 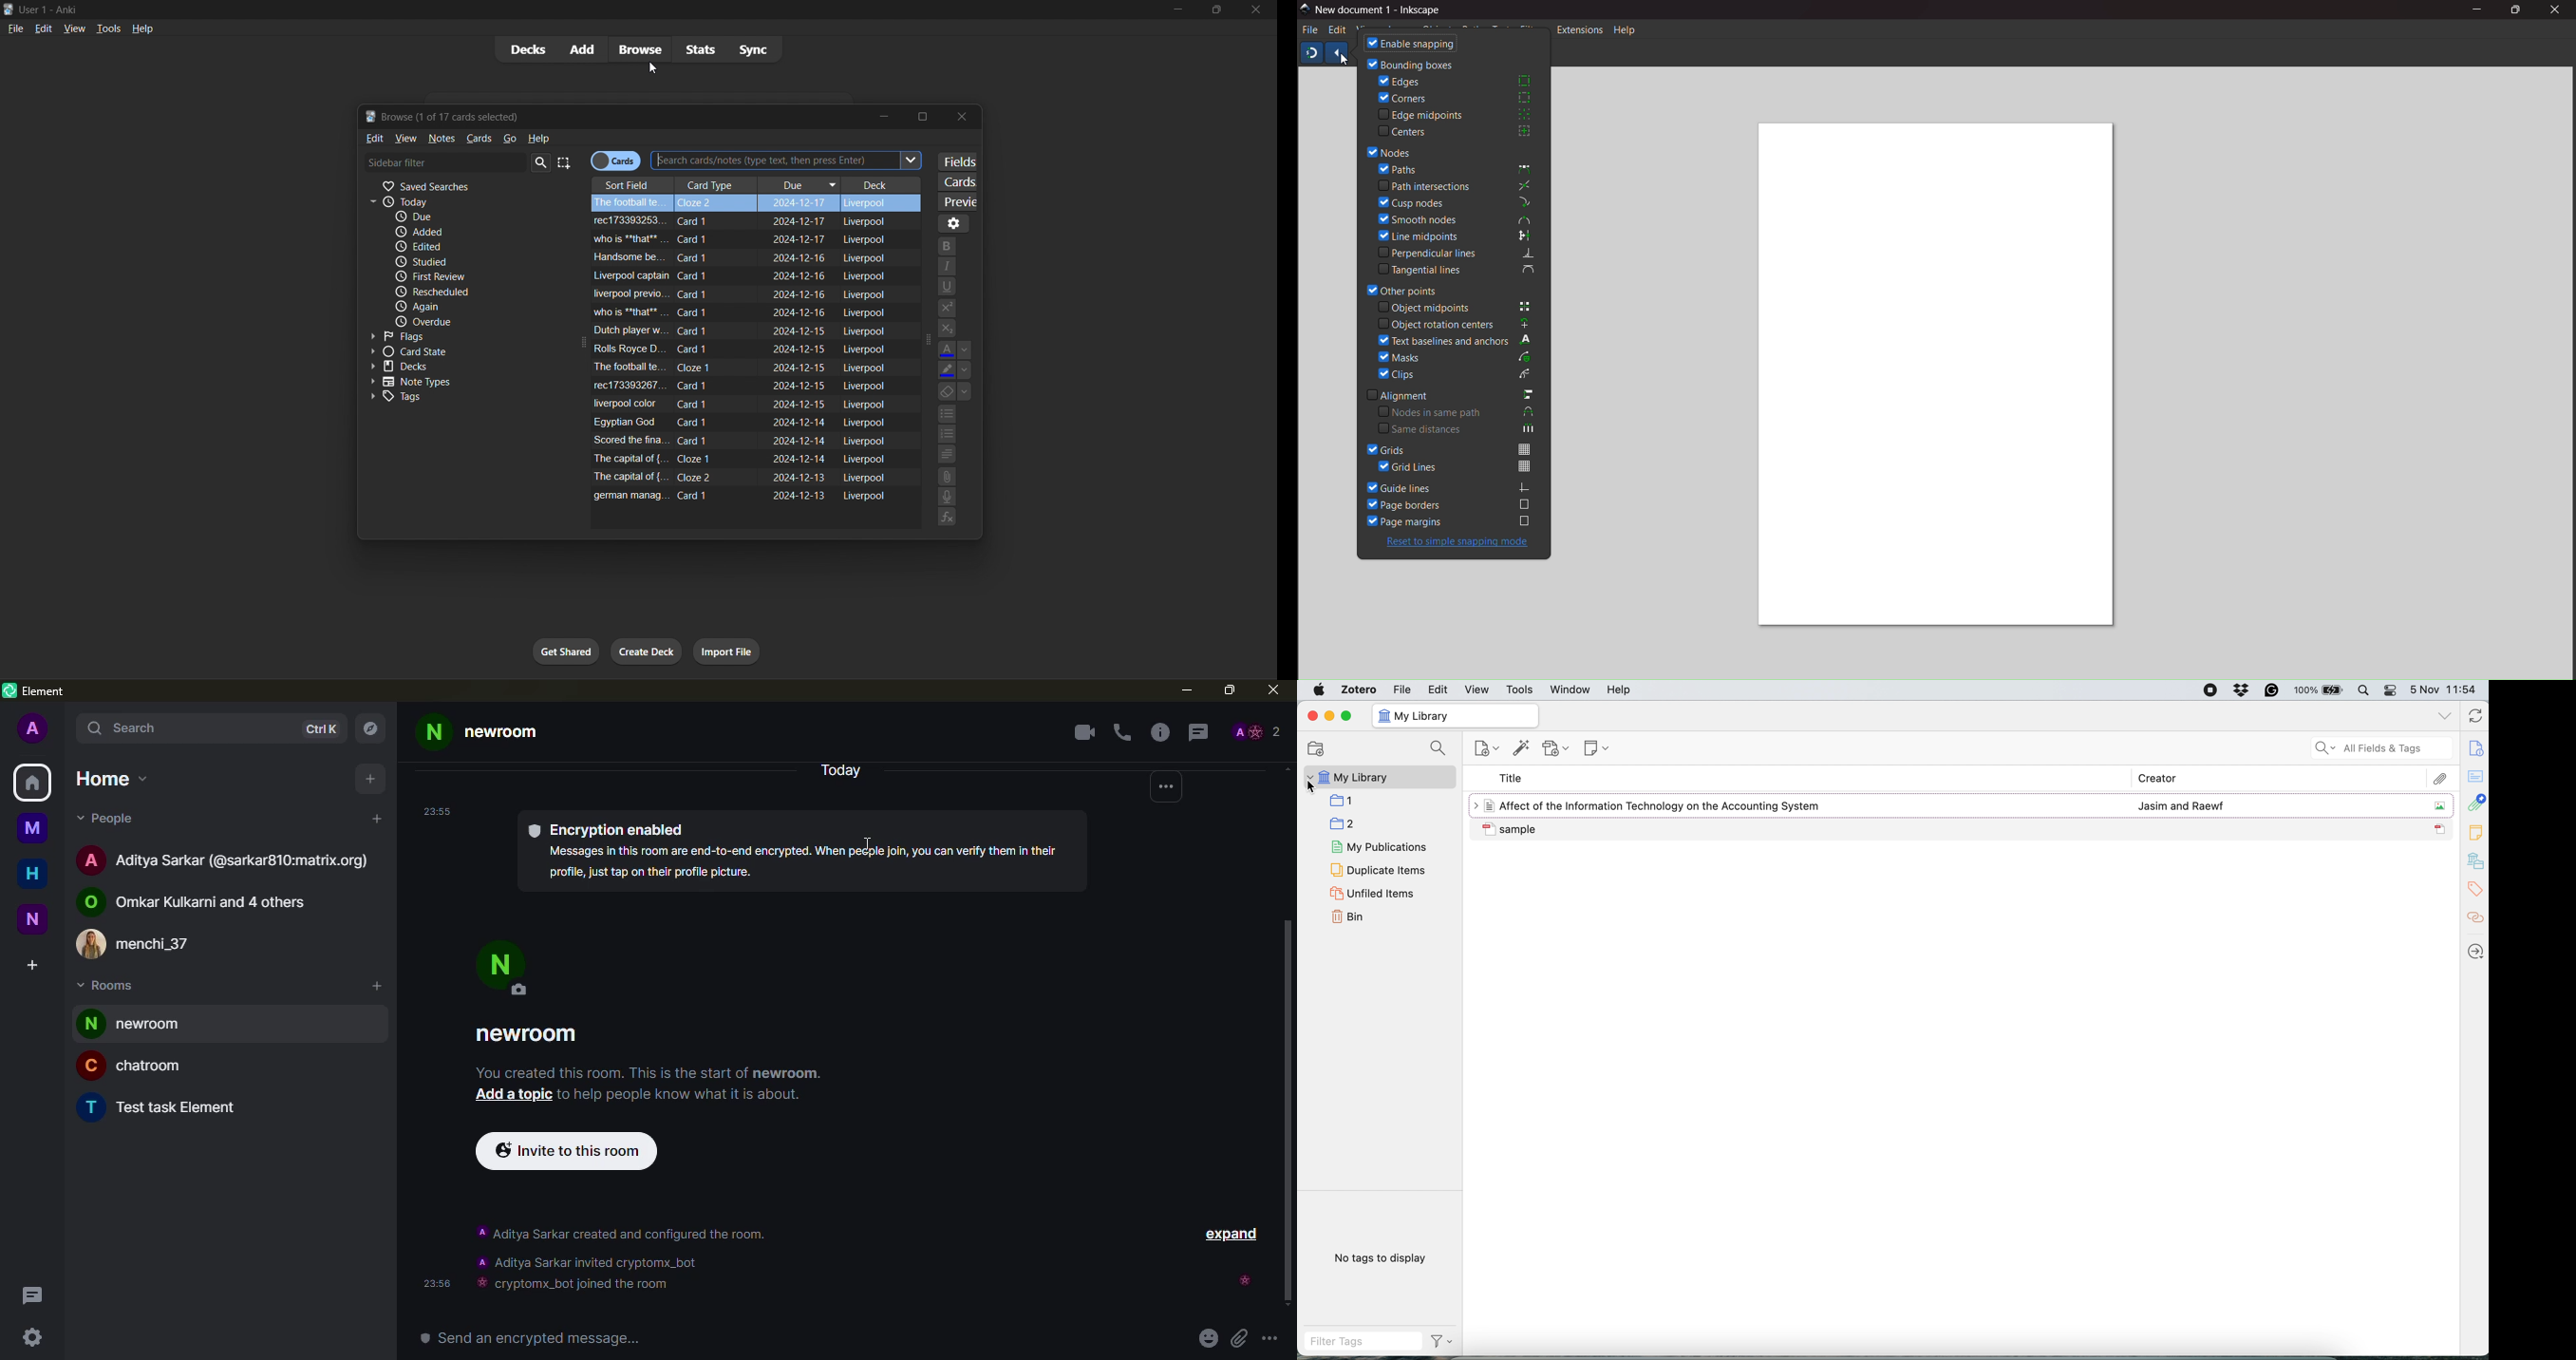 I want to click on today, so click(x=465, y=202).